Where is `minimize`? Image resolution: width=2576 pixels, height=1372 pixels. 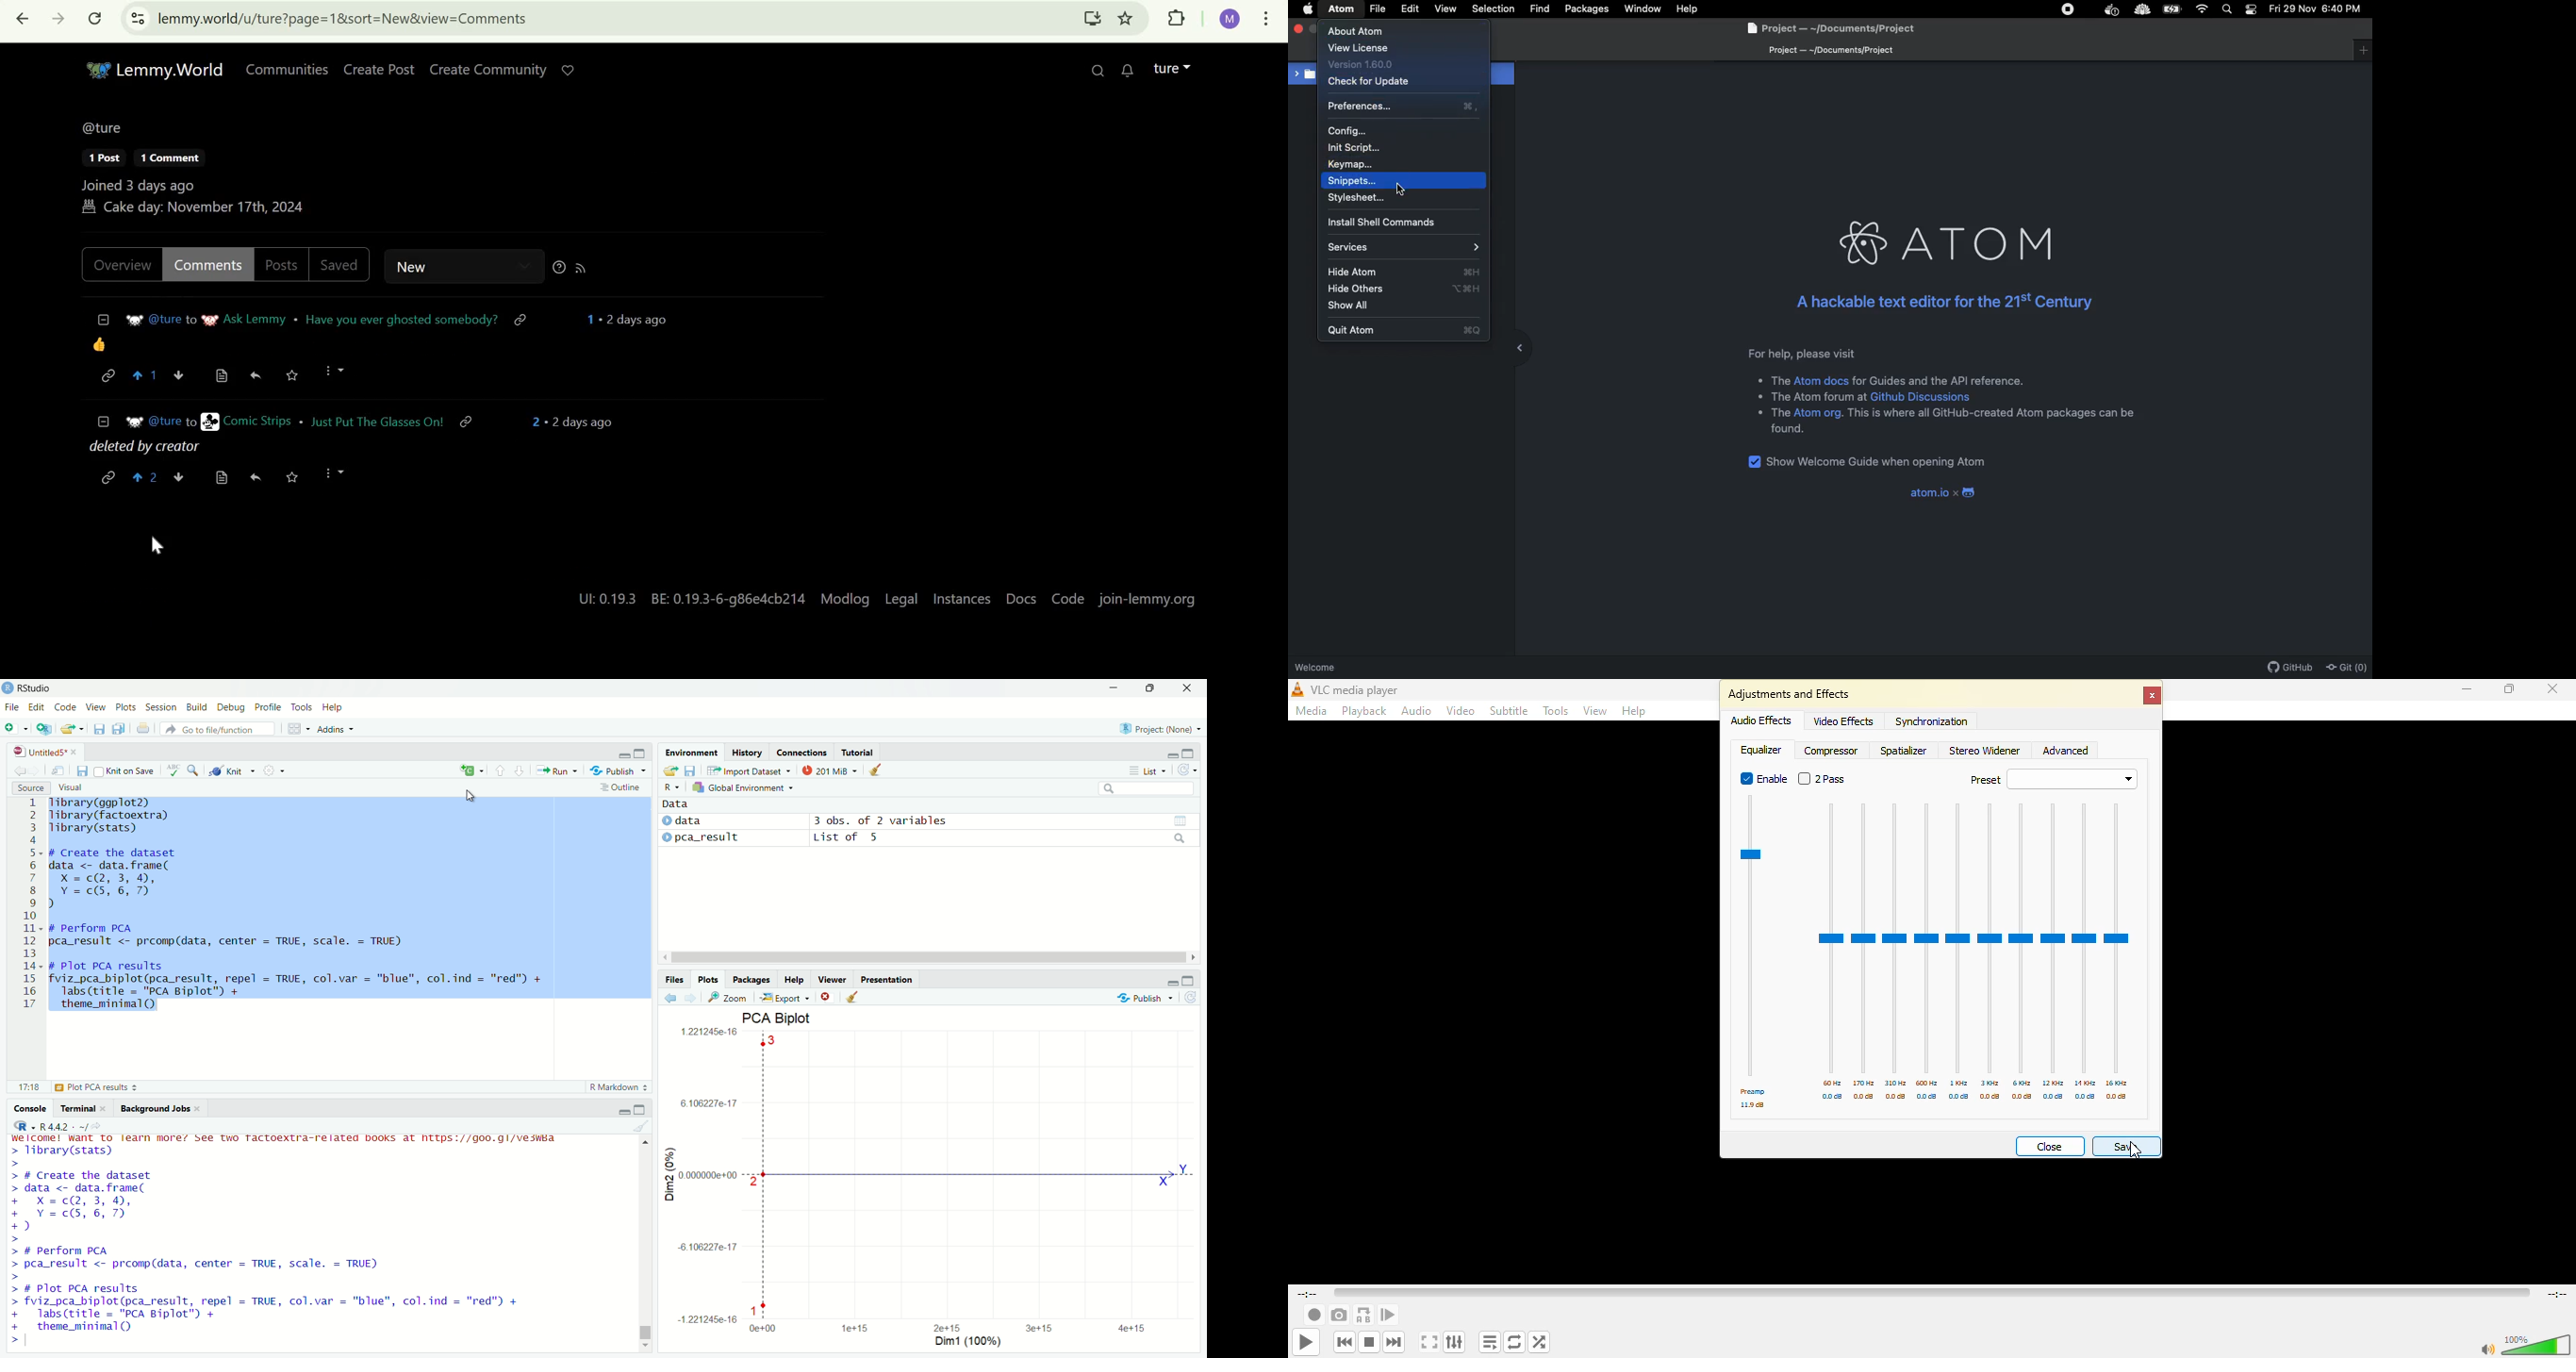 minimize is located at coordinates (624, 1109).